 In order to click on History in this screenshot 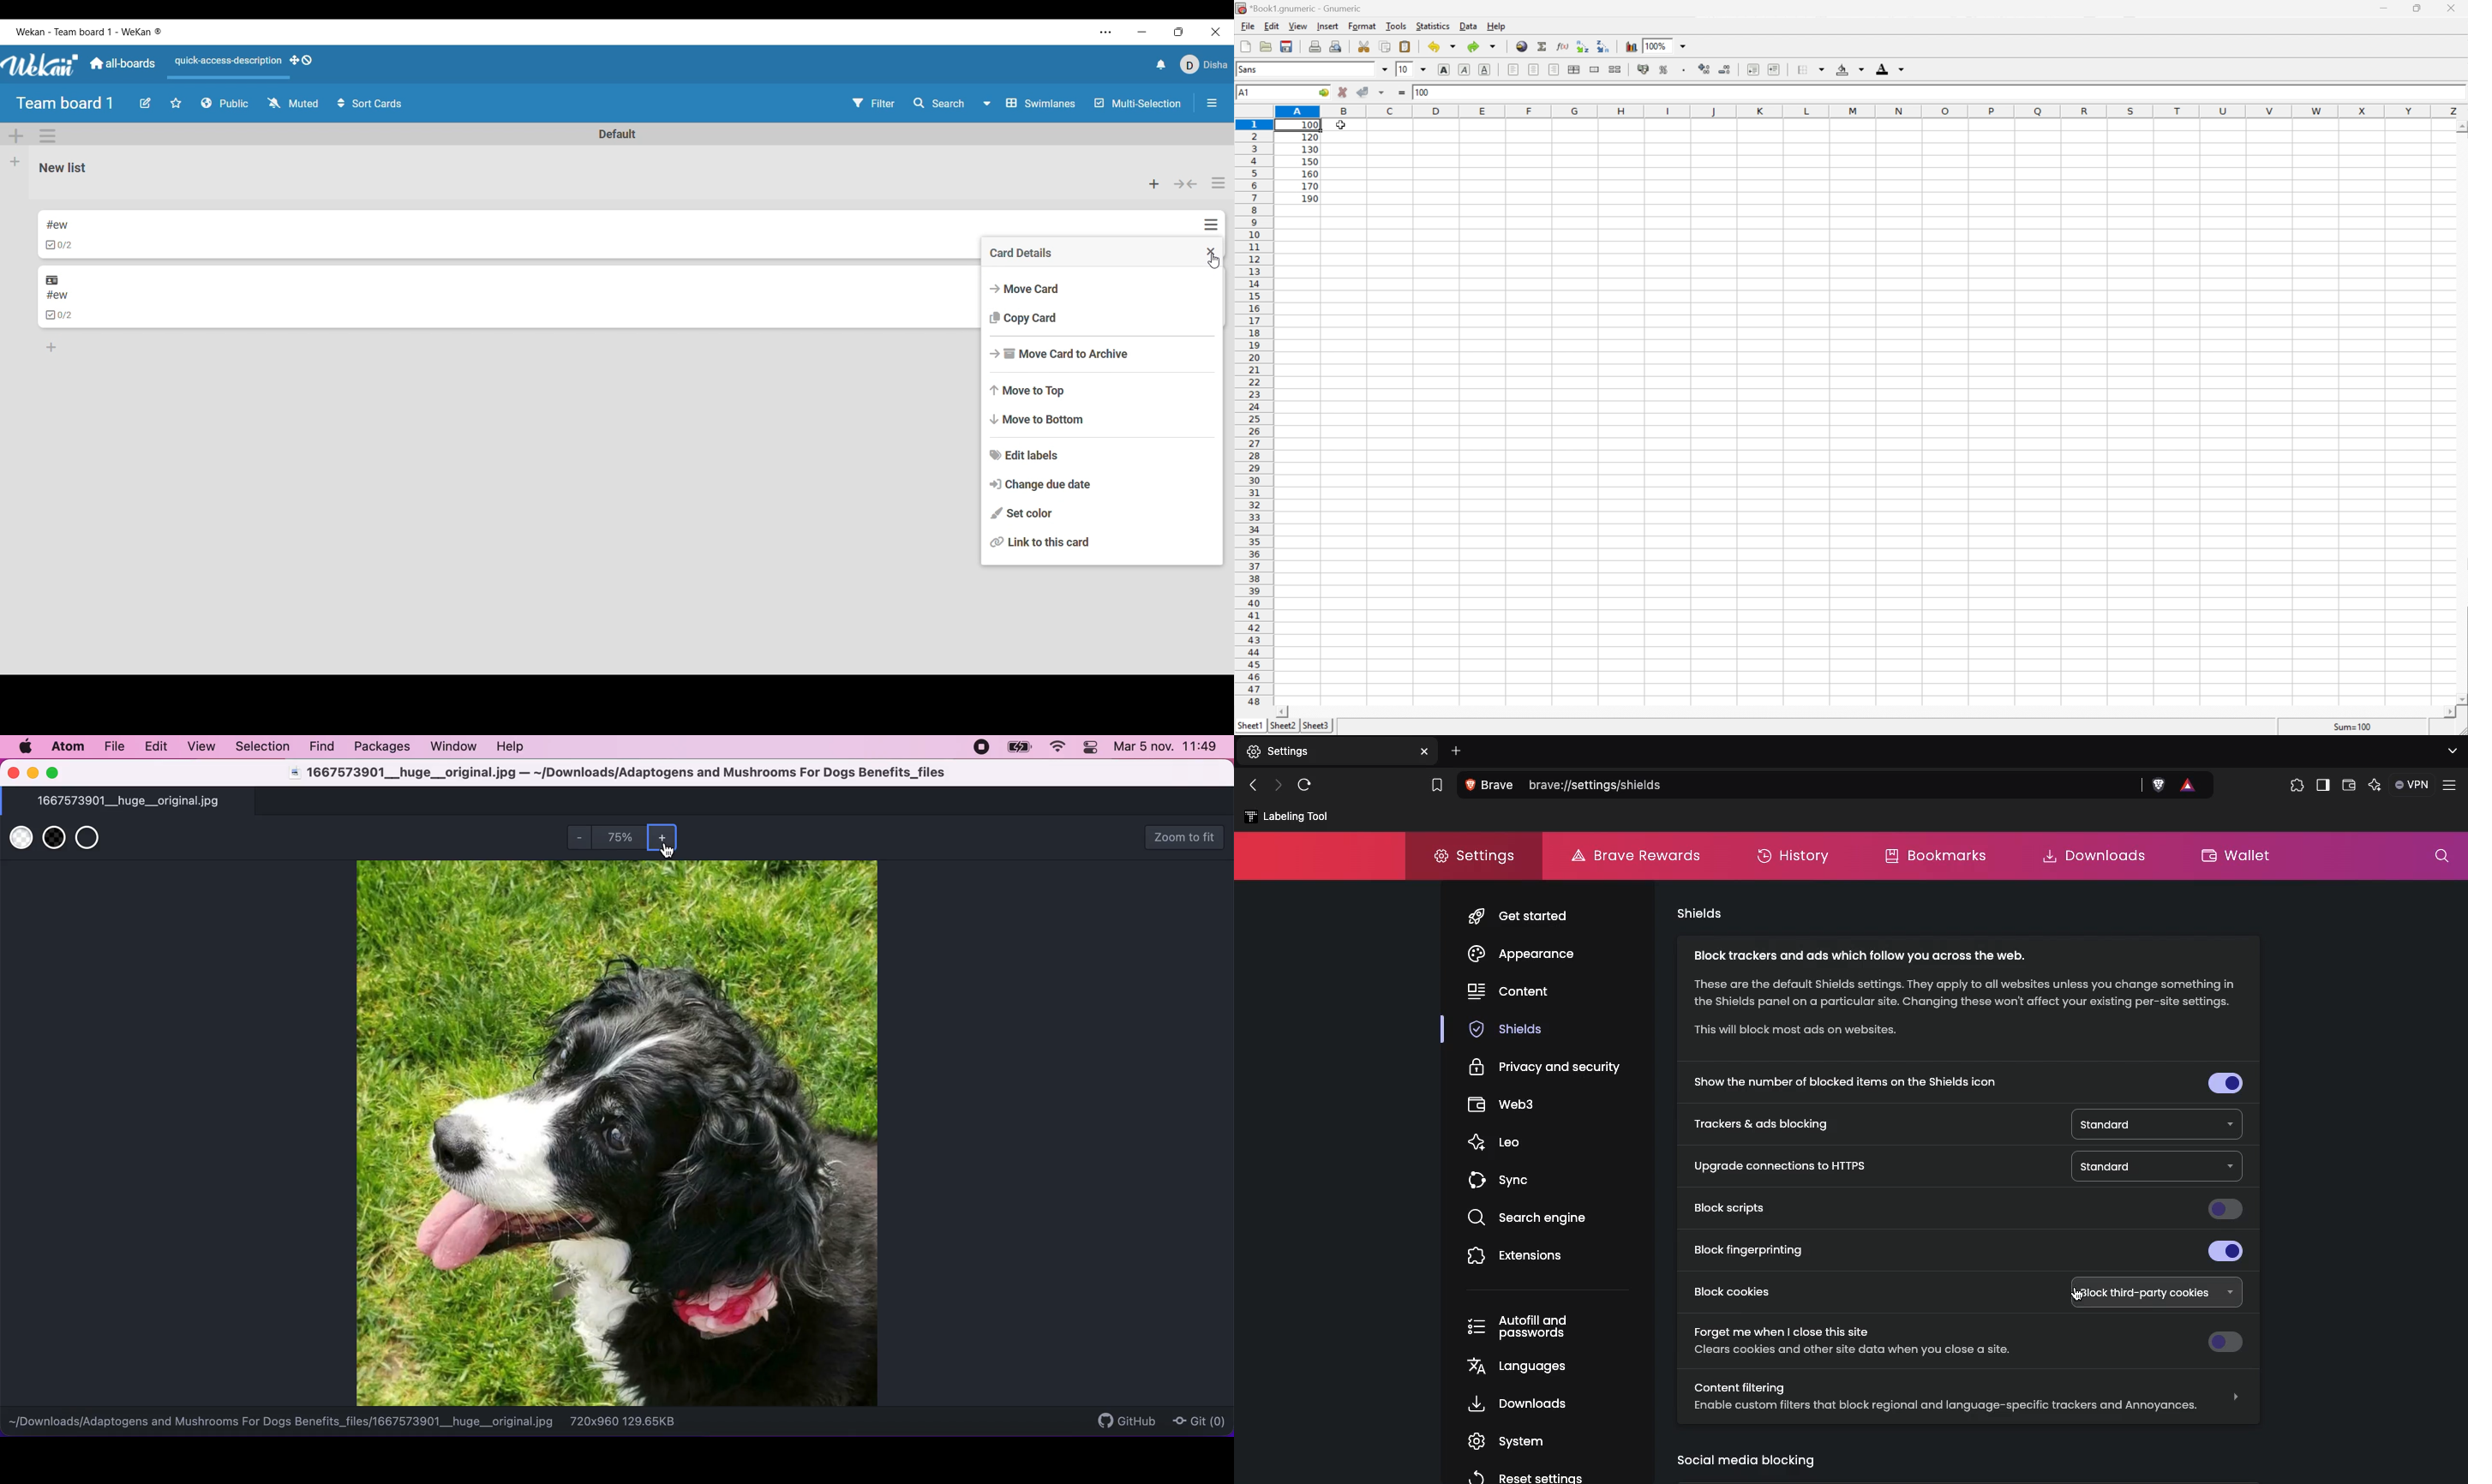, I will do `click(1796, 856)`.